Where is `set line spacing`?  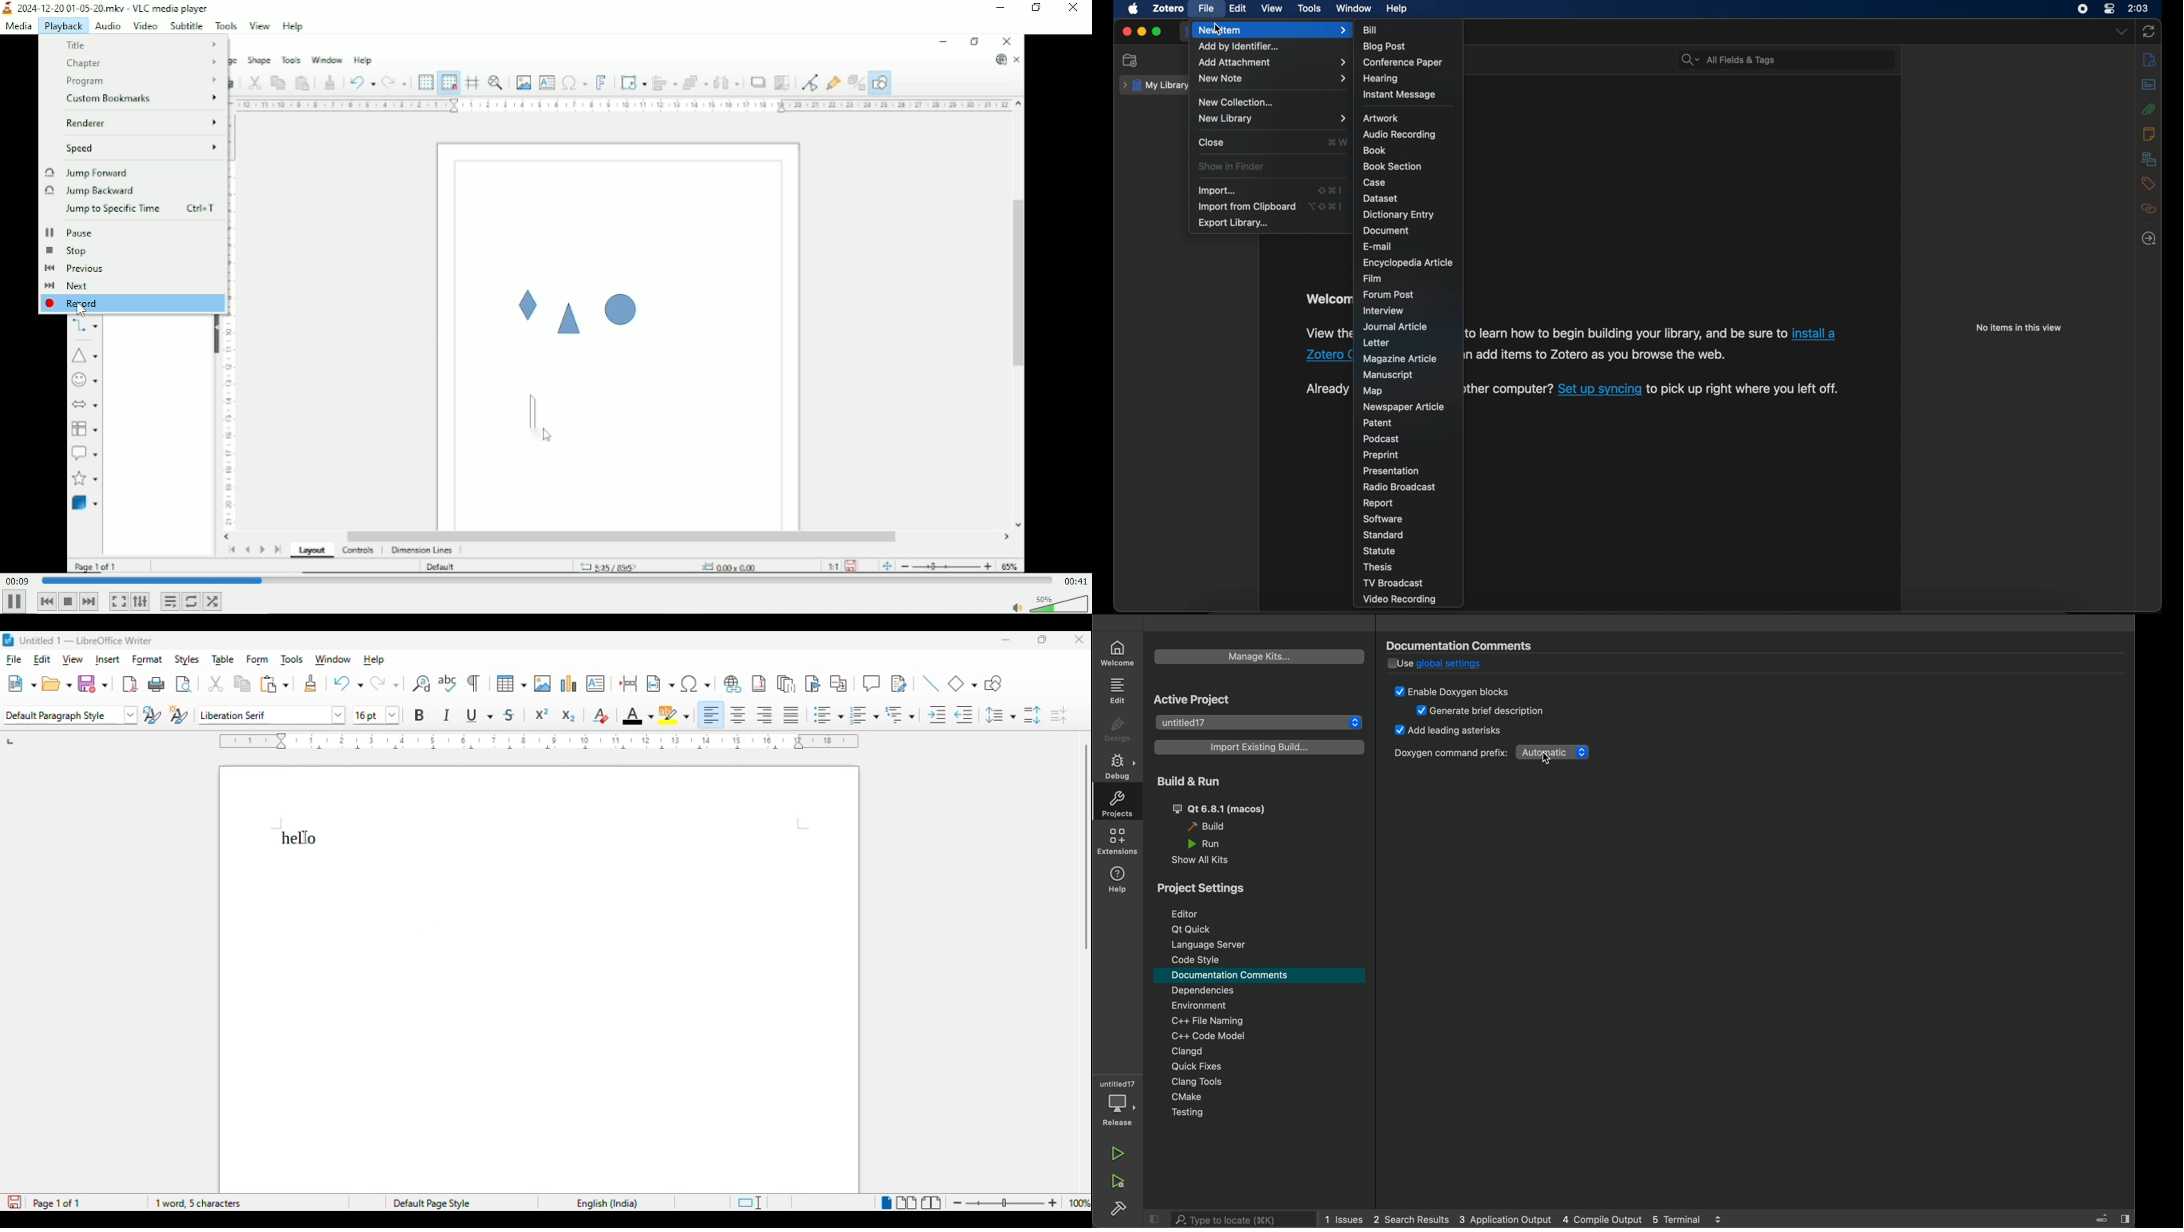 set line spacing is located at coordinates (1001, 715).